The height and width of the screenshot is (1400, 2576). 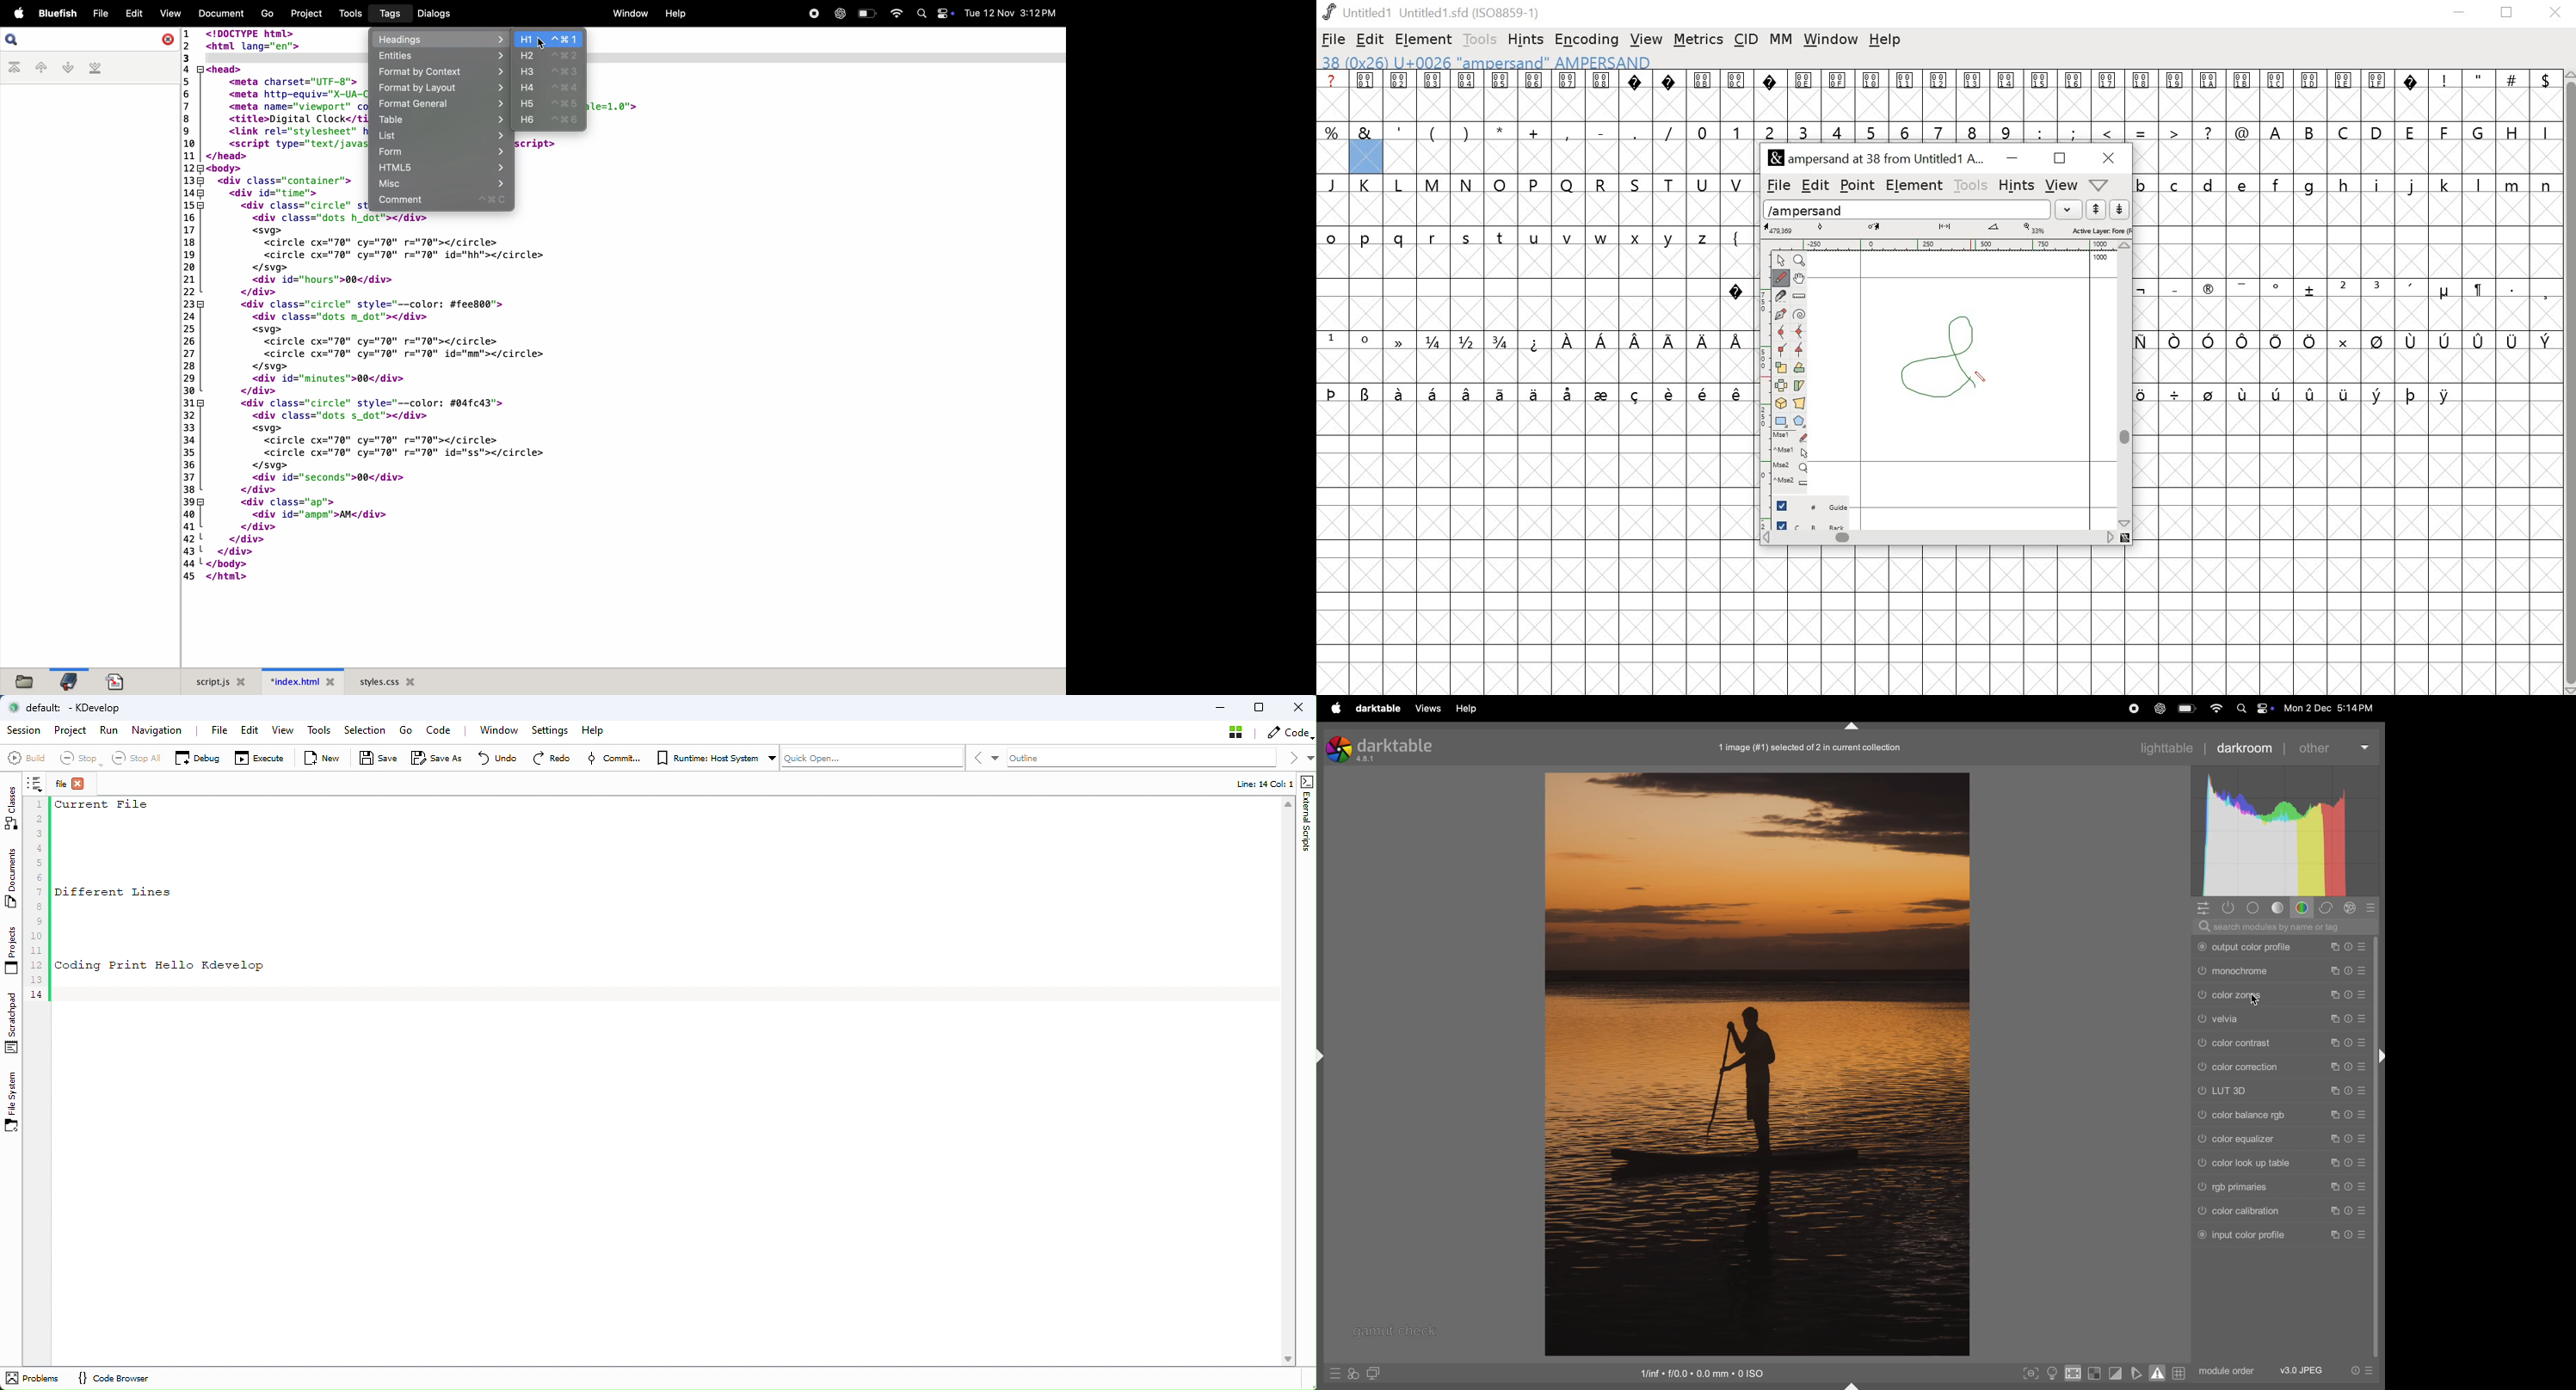 What do you see at coordinates (554, 758) in the screenshot?
I see `Redo` at bounding box center [554, 758].